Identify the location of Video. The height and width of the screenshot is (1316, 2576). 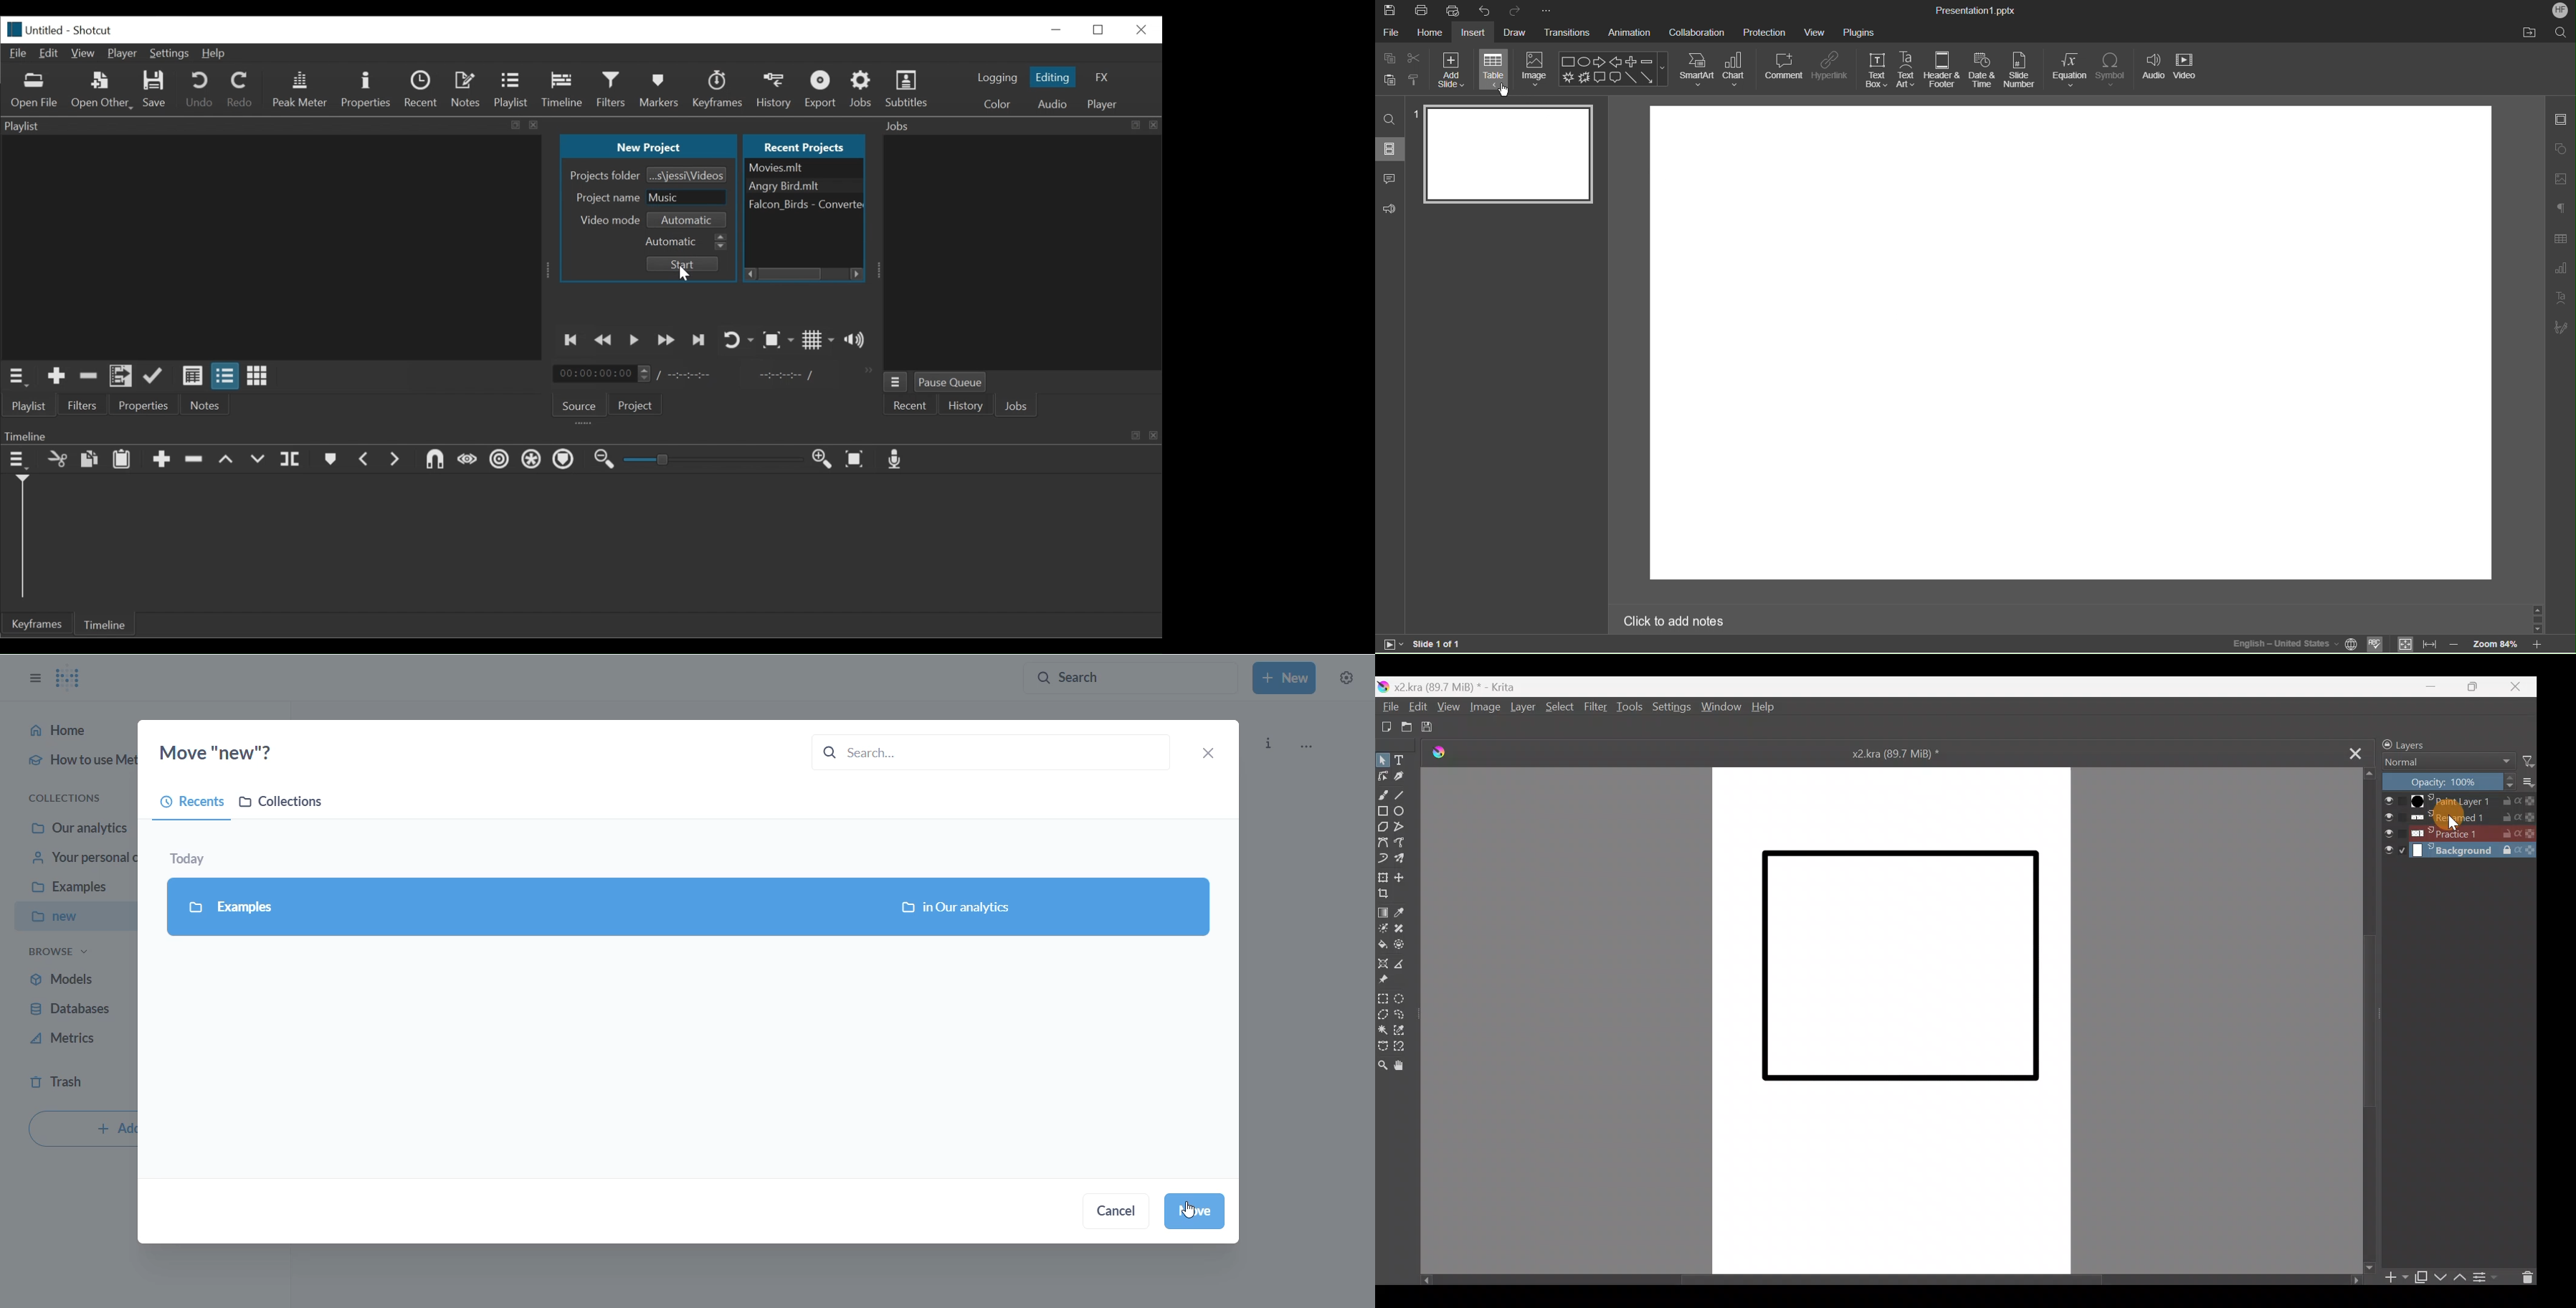
(2186, 69).